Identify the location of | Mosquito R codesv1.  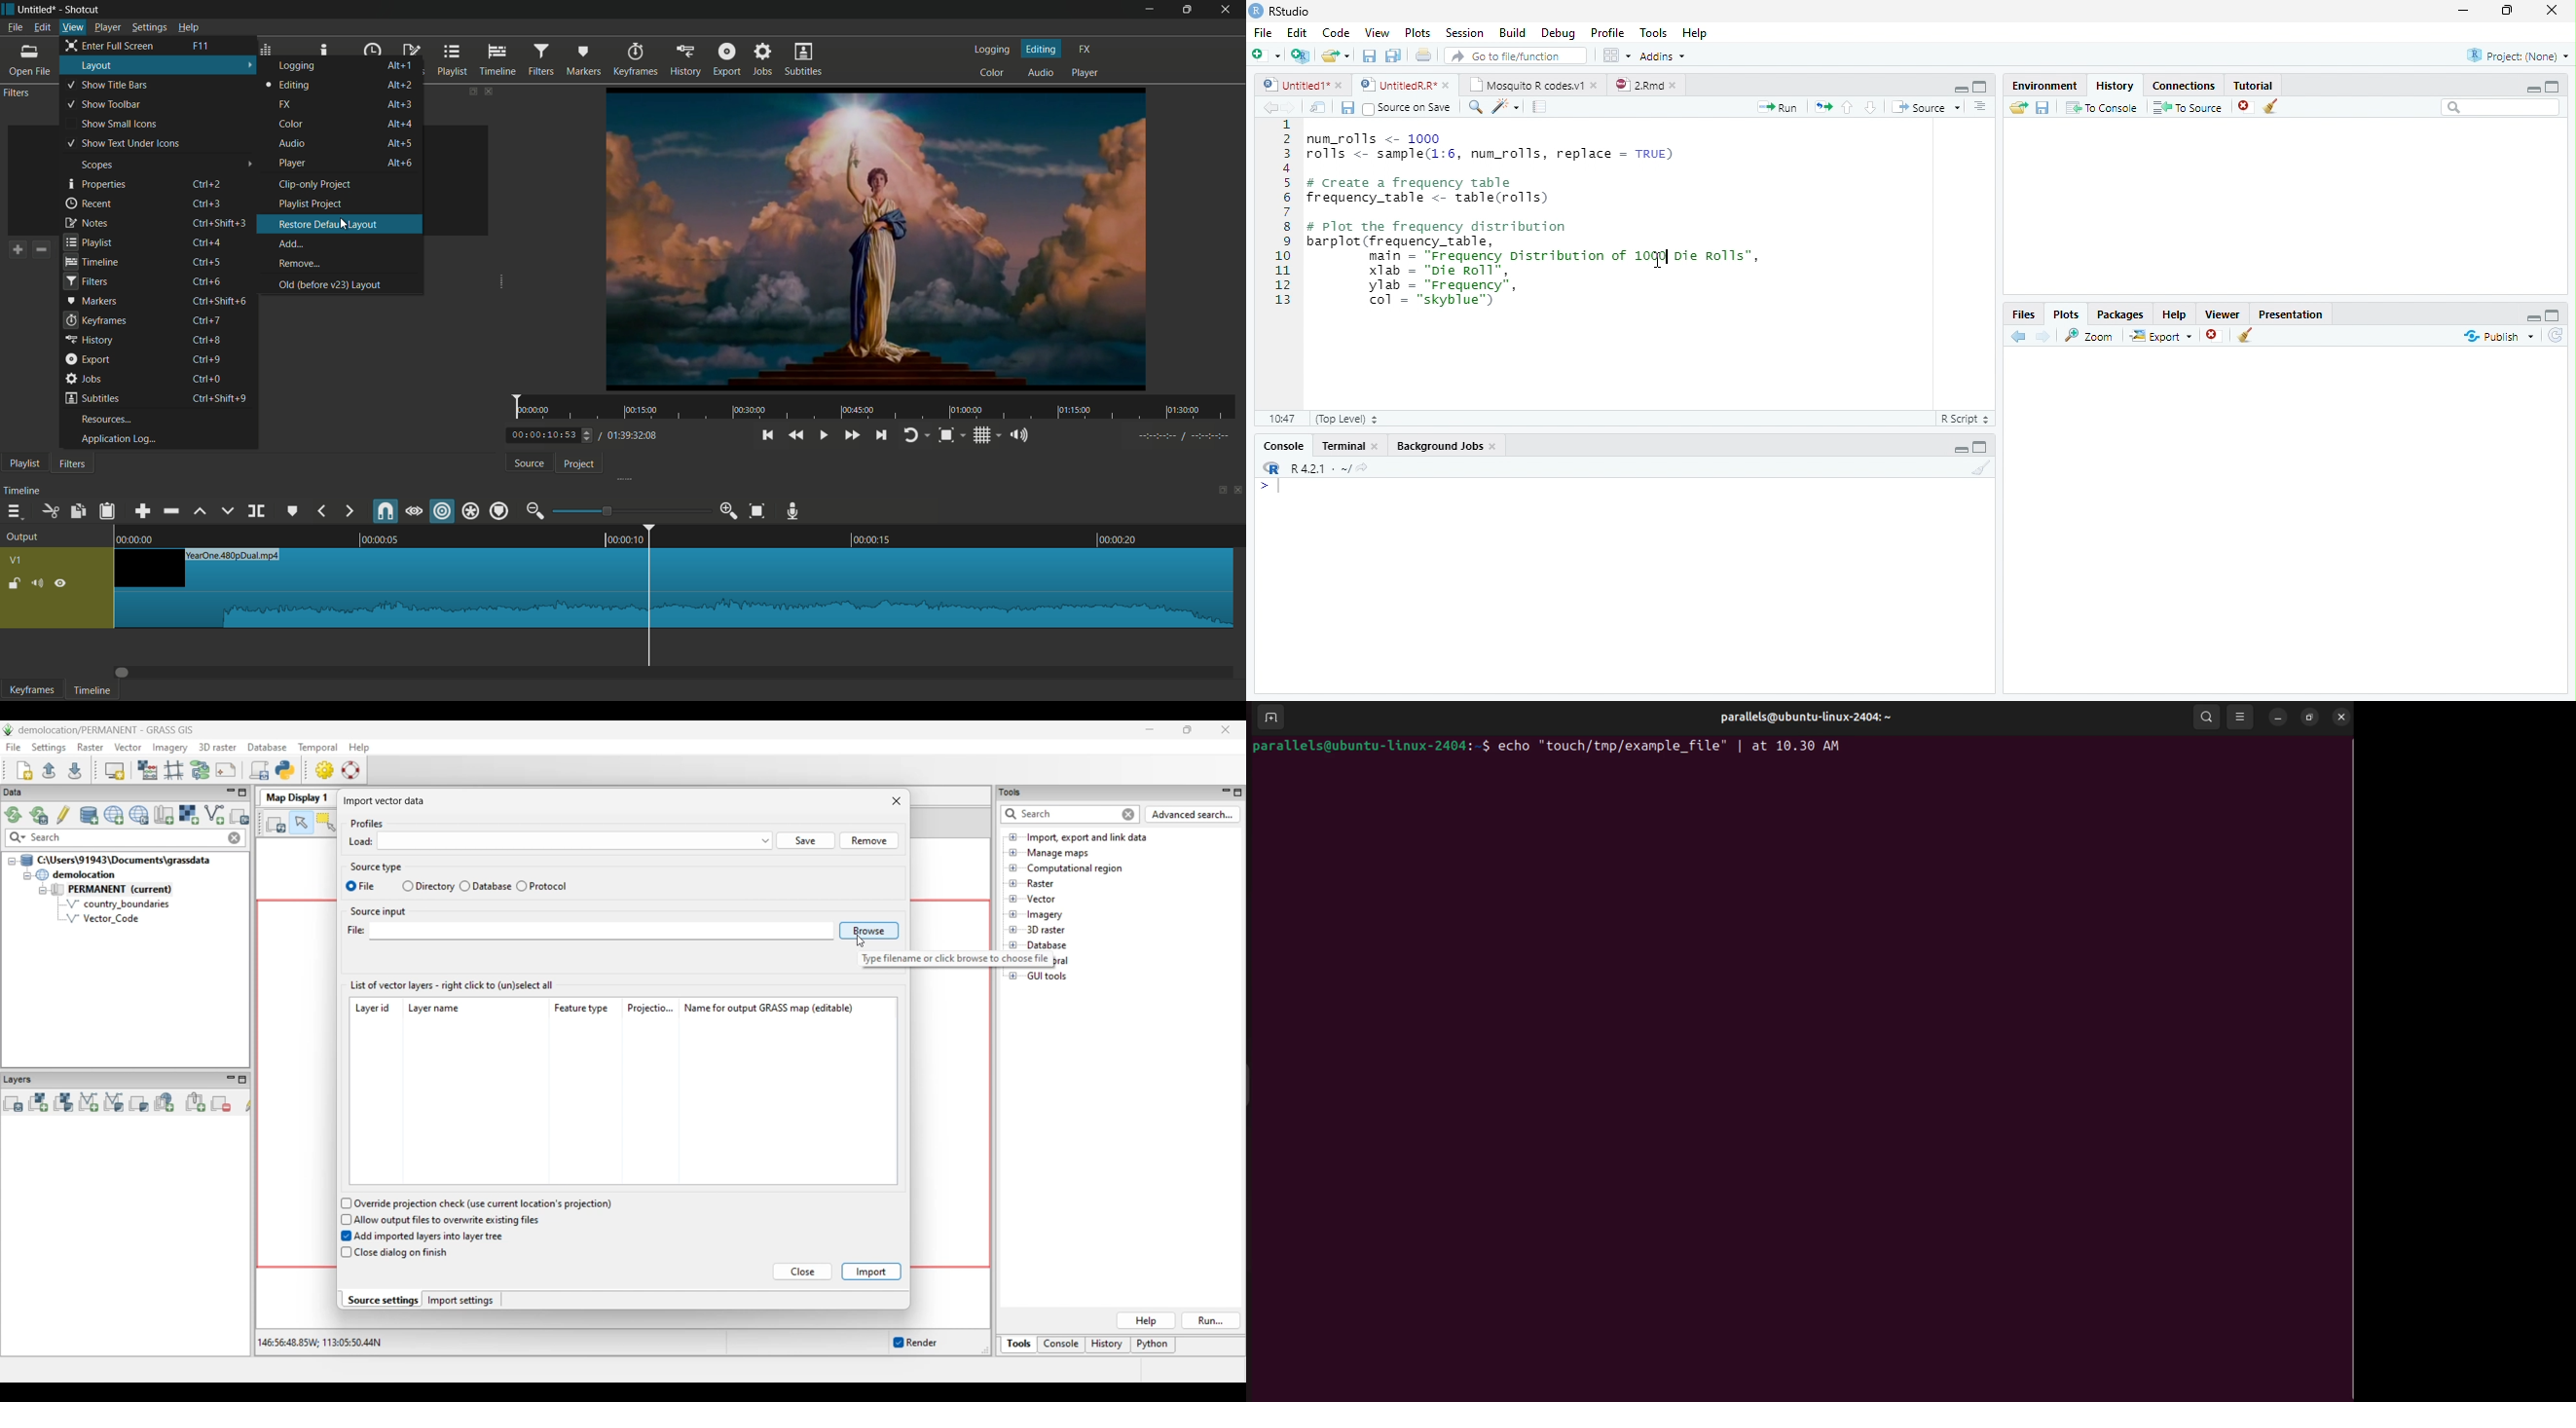
(1532, 85).